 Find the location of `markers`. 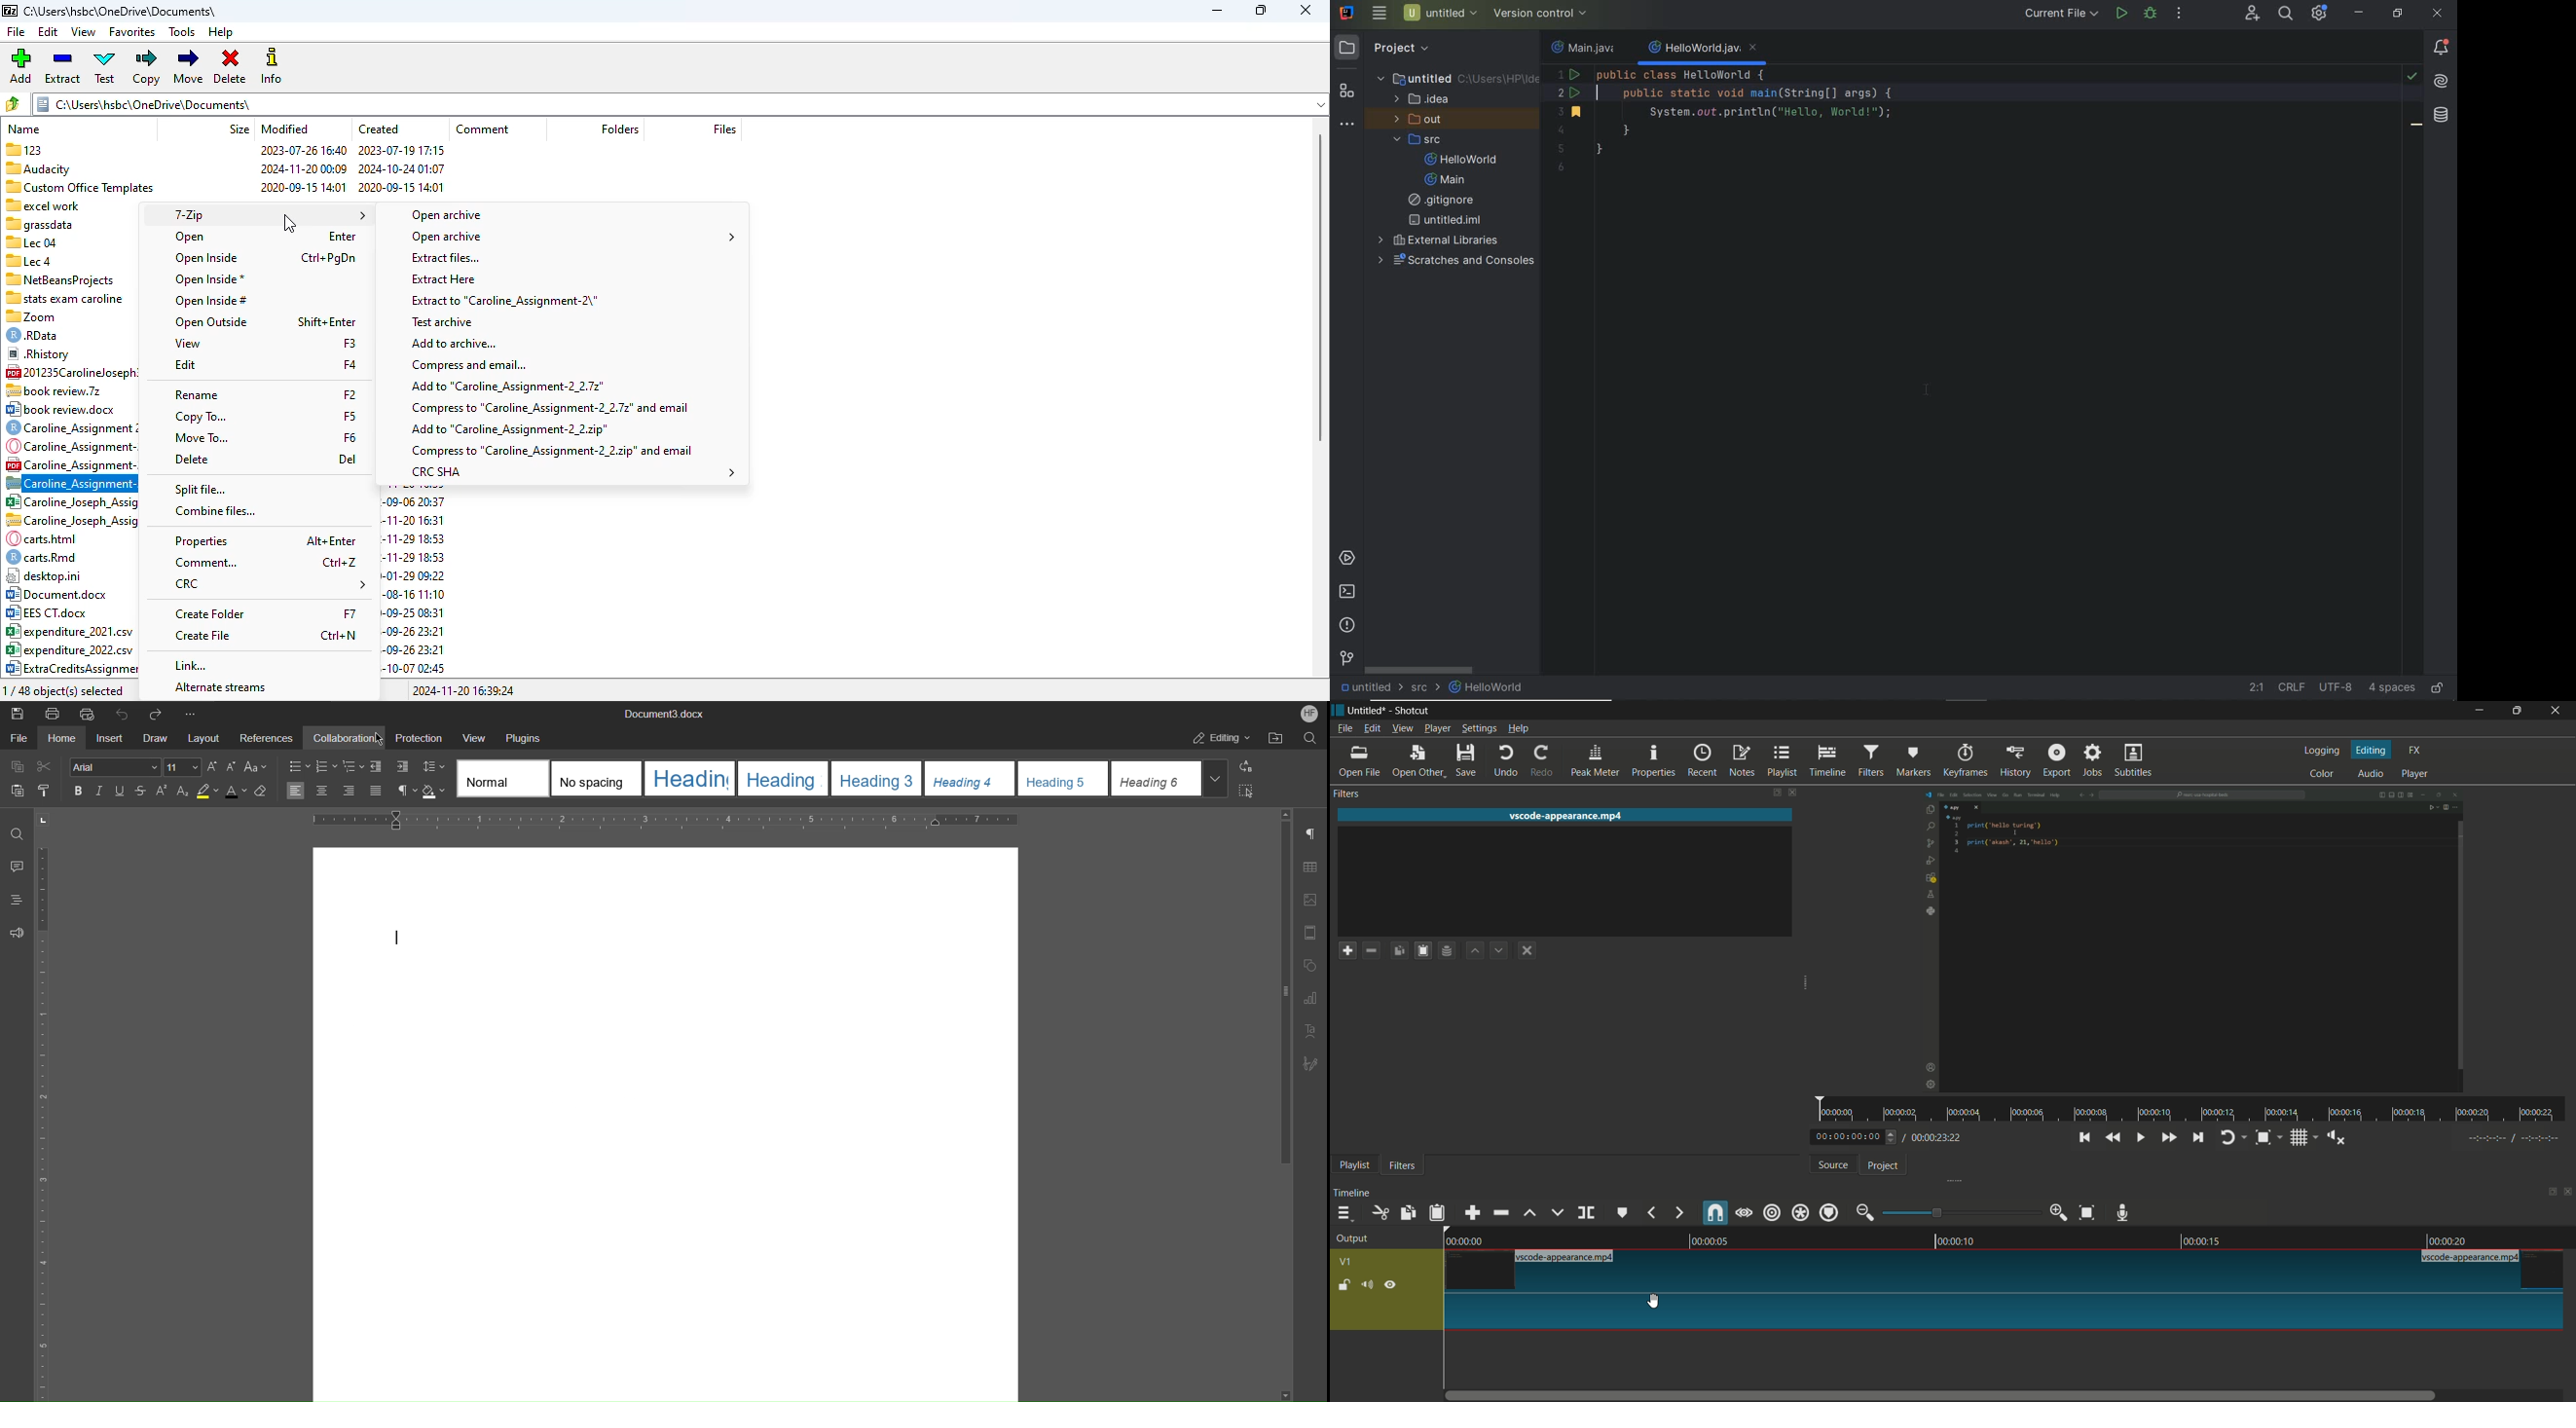

markers is located at coordinates (1915, 761).